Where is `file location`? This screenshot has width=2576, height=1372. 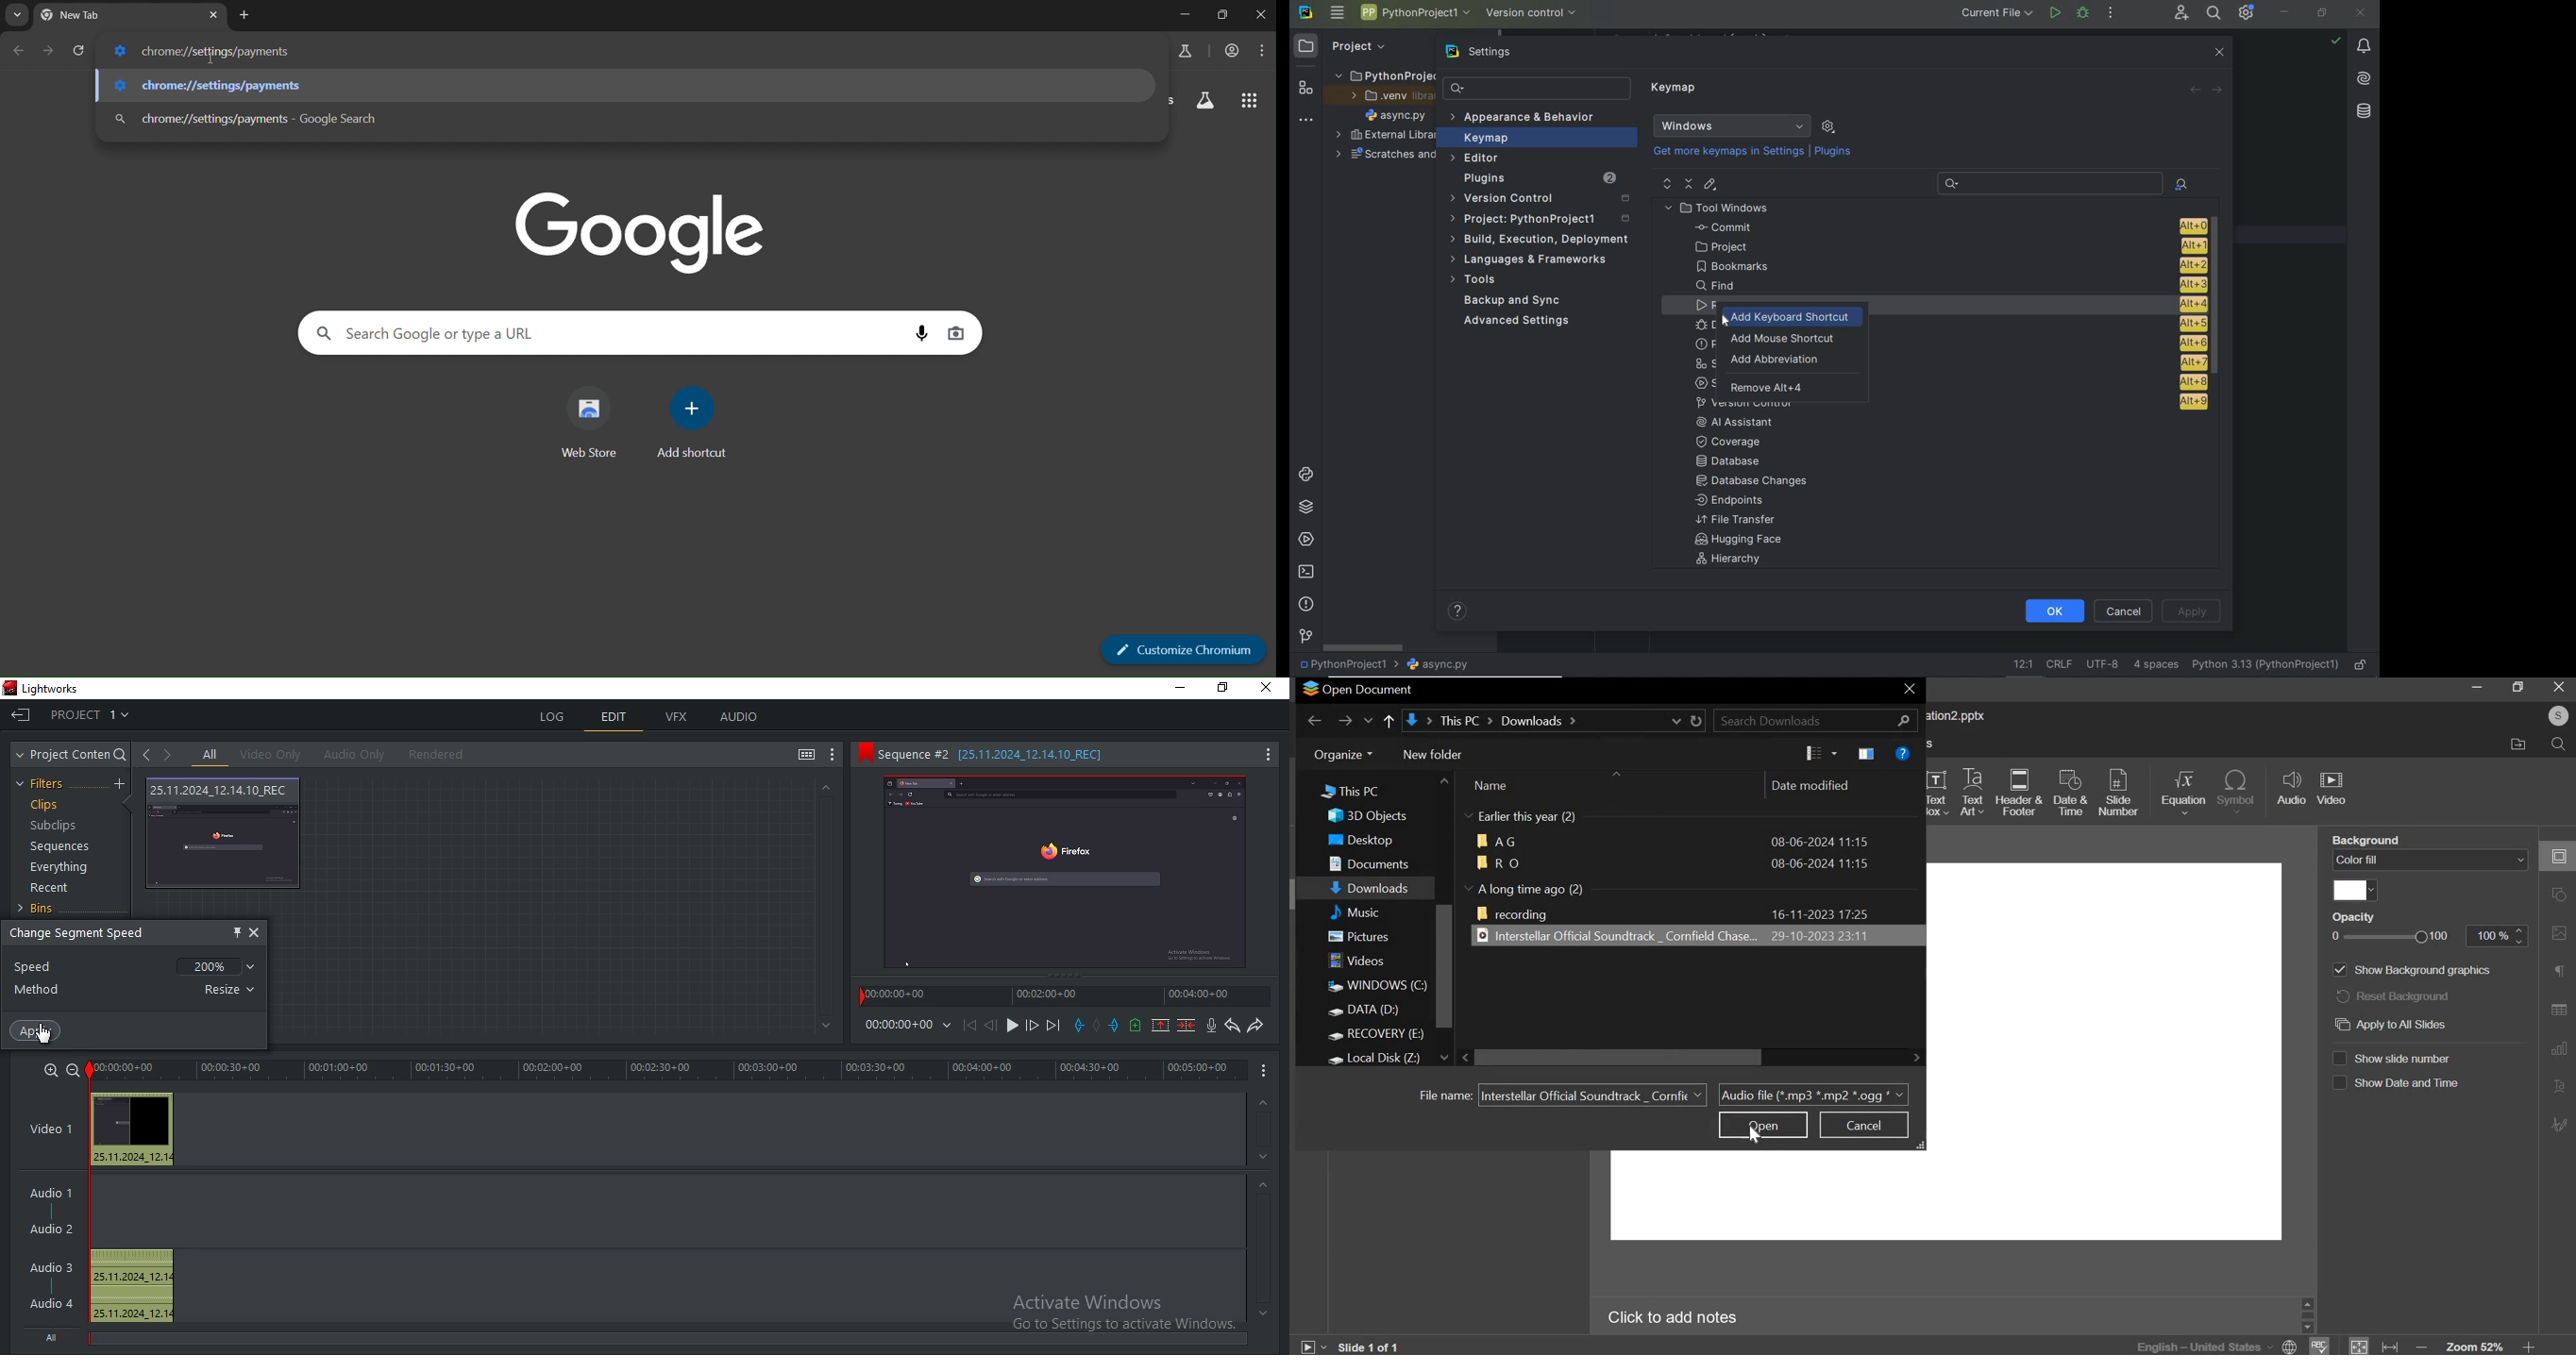 file location is located at coordinates (2525, 746).